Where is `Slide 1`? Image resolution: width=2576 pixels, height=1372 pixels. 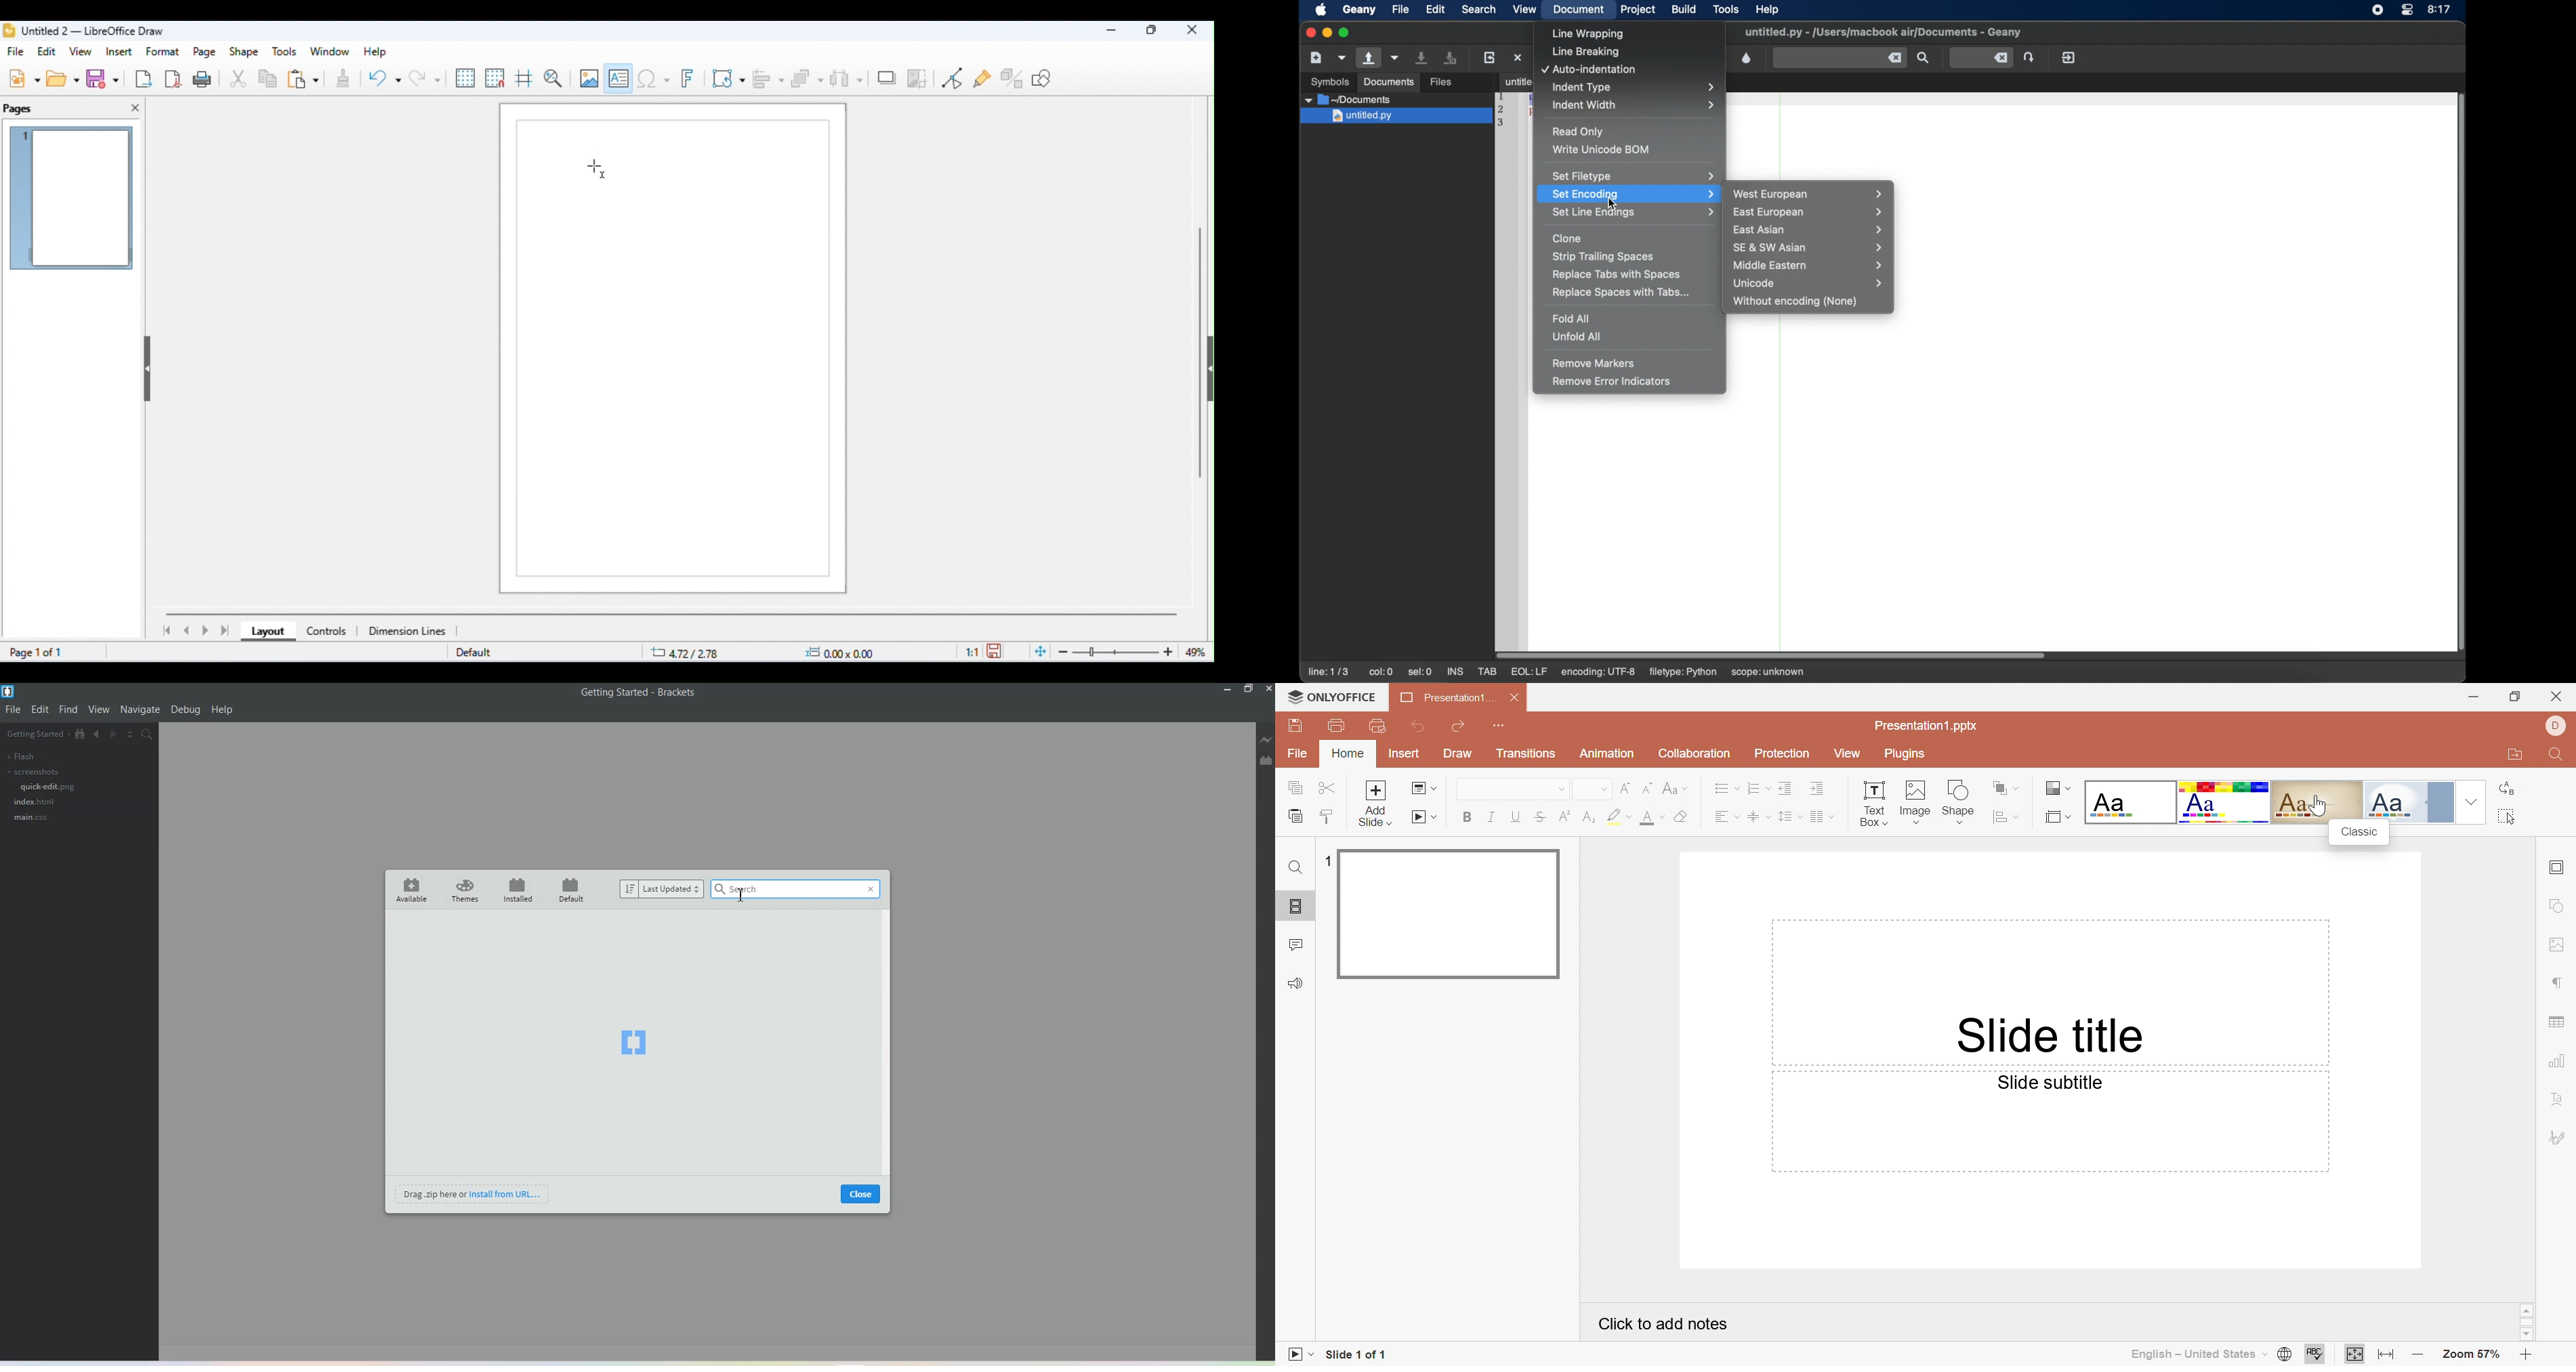
Slide 1 is located at coordinates (1447, 912).